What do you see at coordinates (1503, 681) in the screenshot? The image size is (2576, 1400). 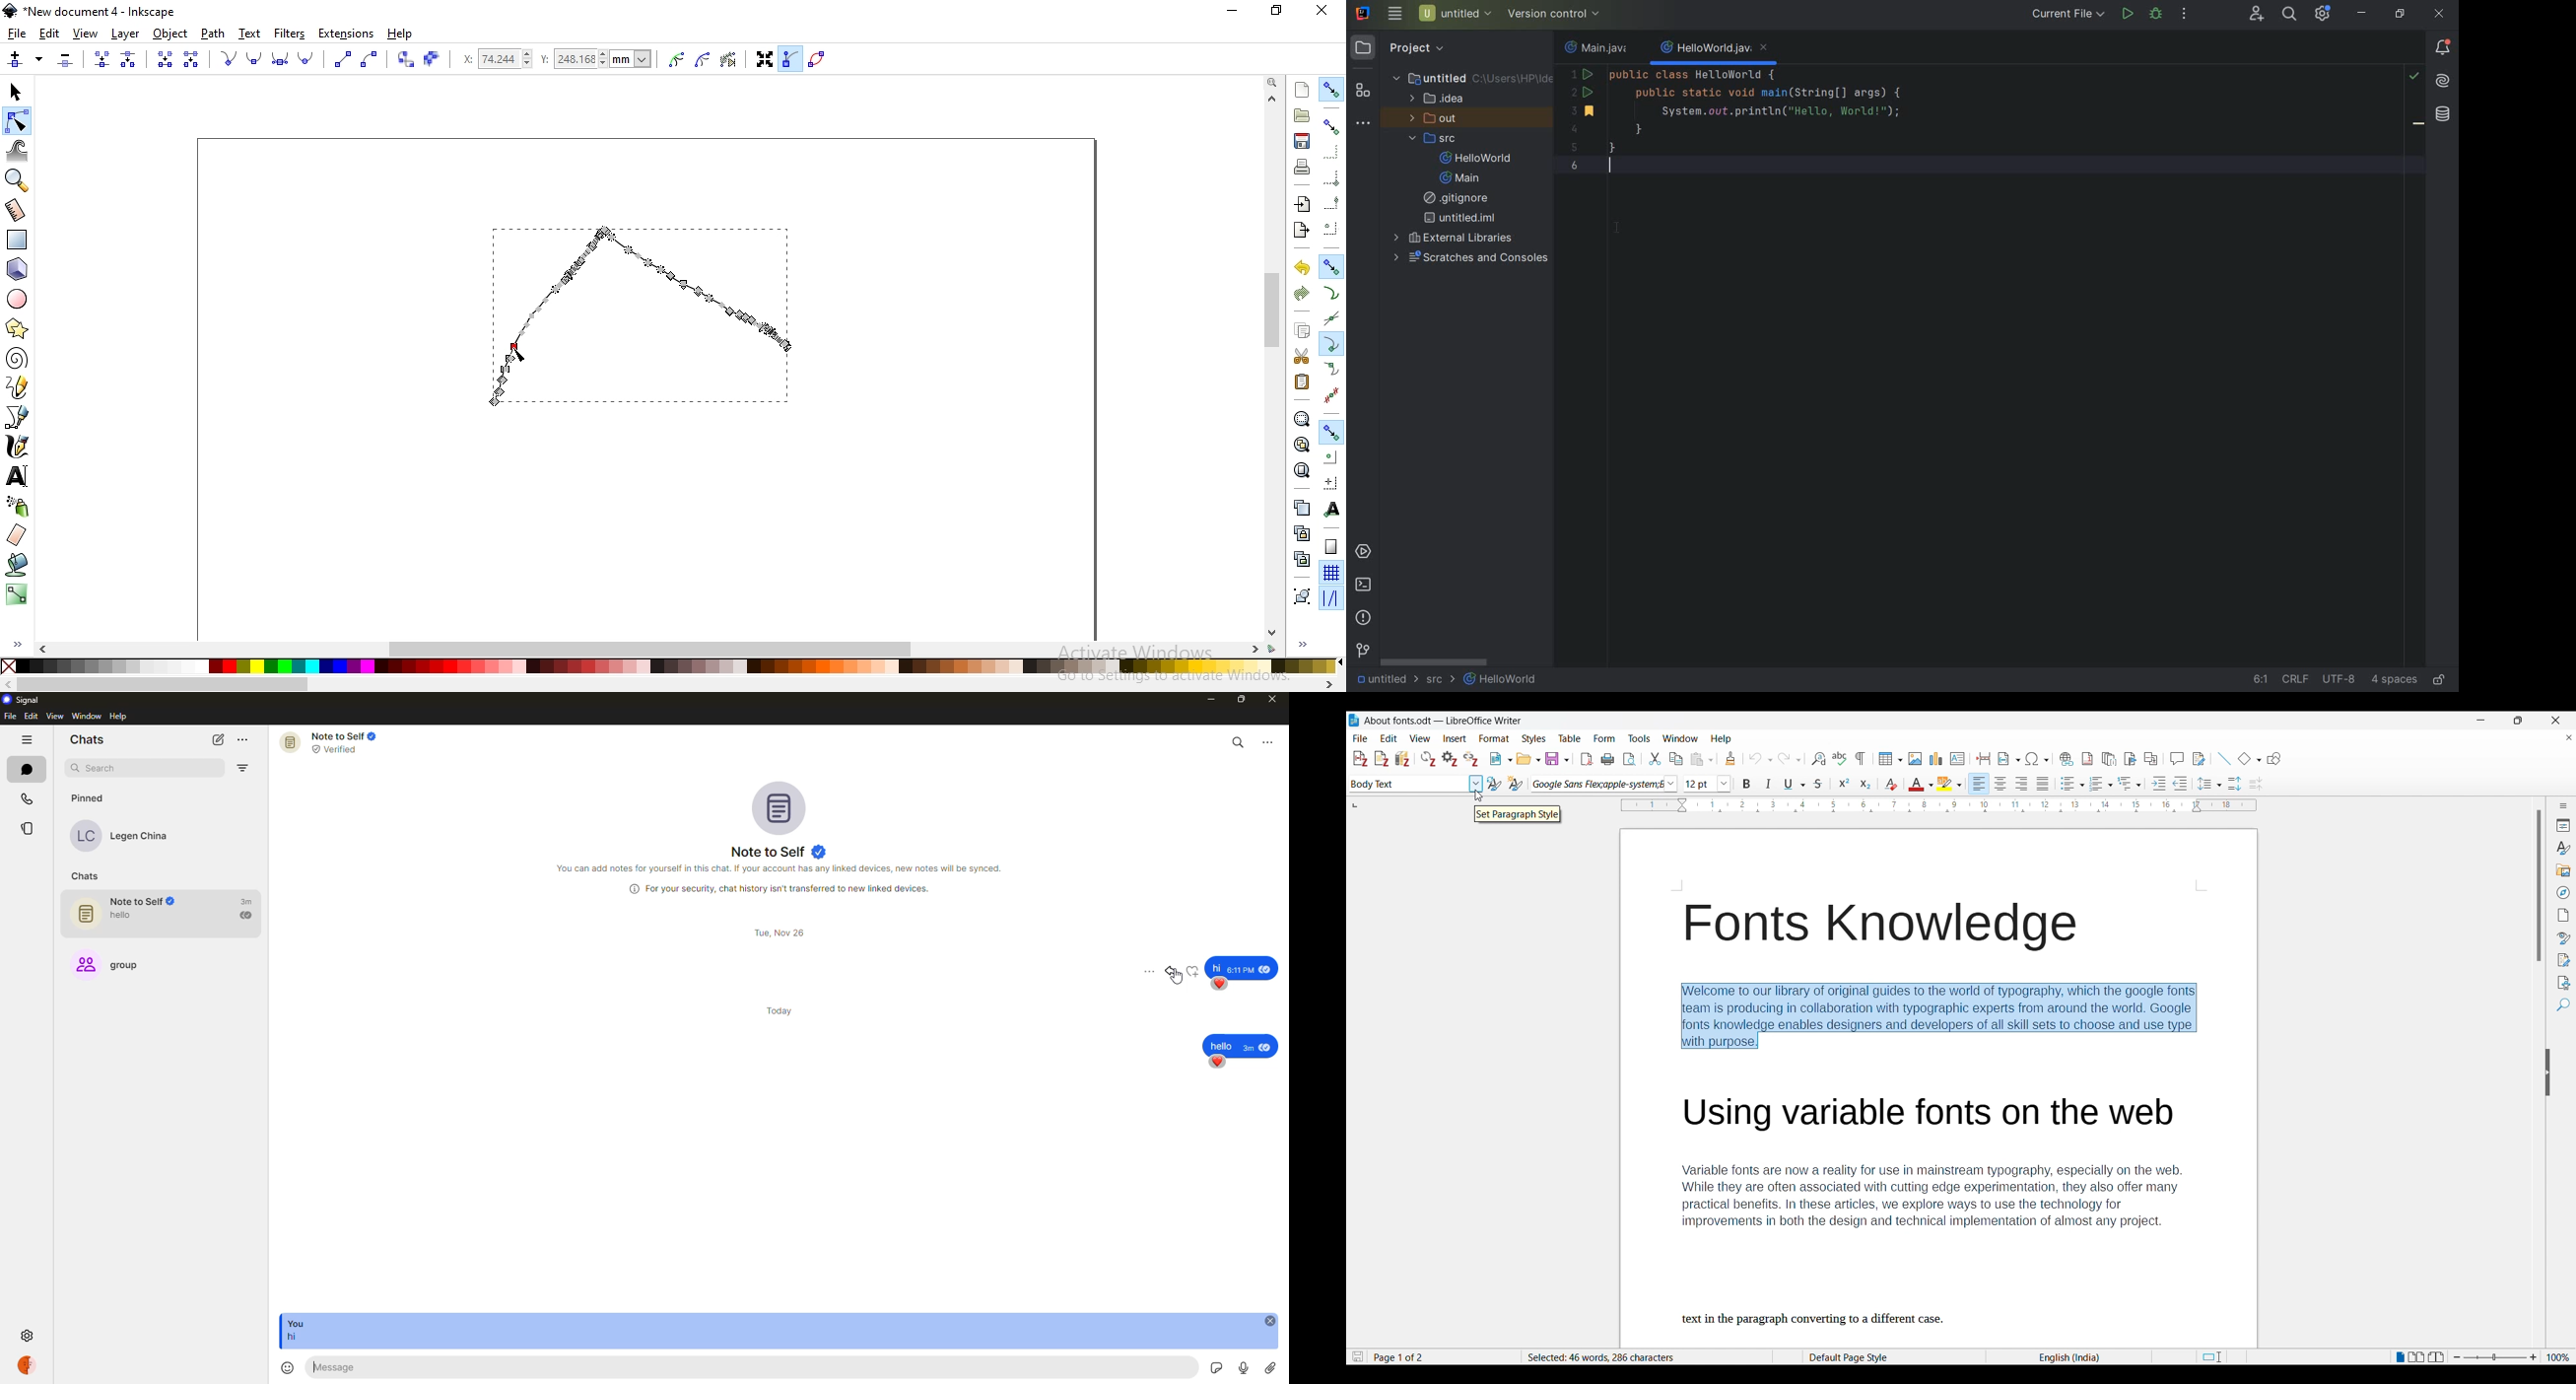 I see `HelloWorld` at bounding box center [1503, 681].